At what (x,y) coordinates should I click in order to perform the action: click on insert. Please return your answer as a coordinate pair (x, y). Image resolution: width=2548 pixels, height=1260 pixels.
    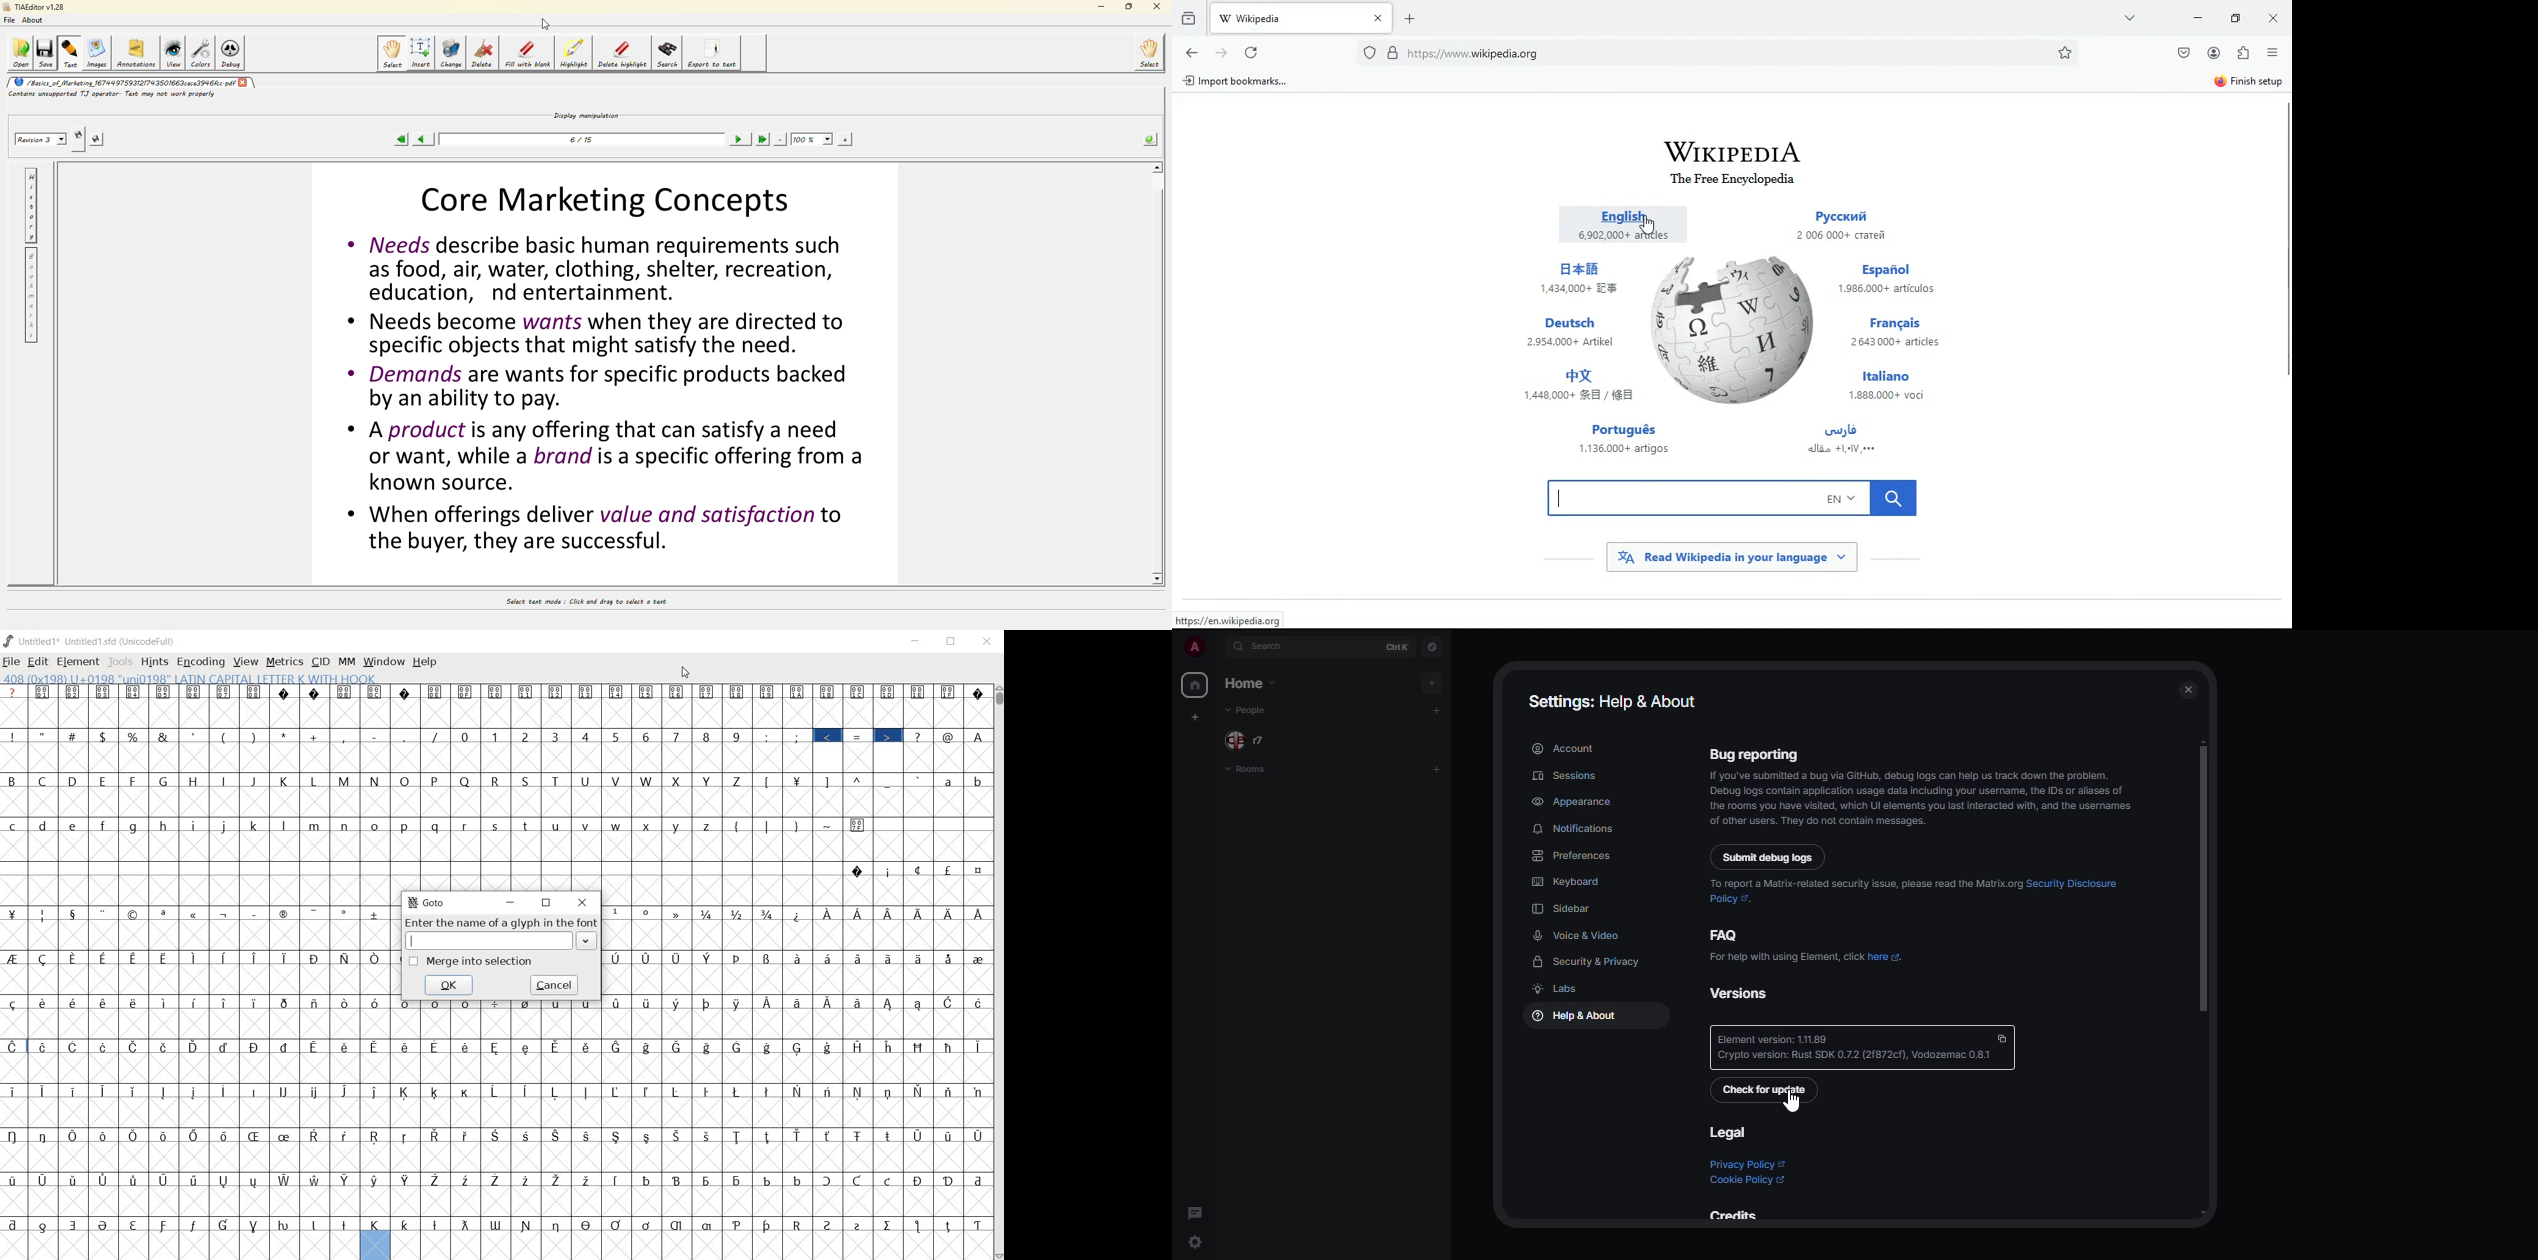
    Looking at the image, I should click on (421, 52).